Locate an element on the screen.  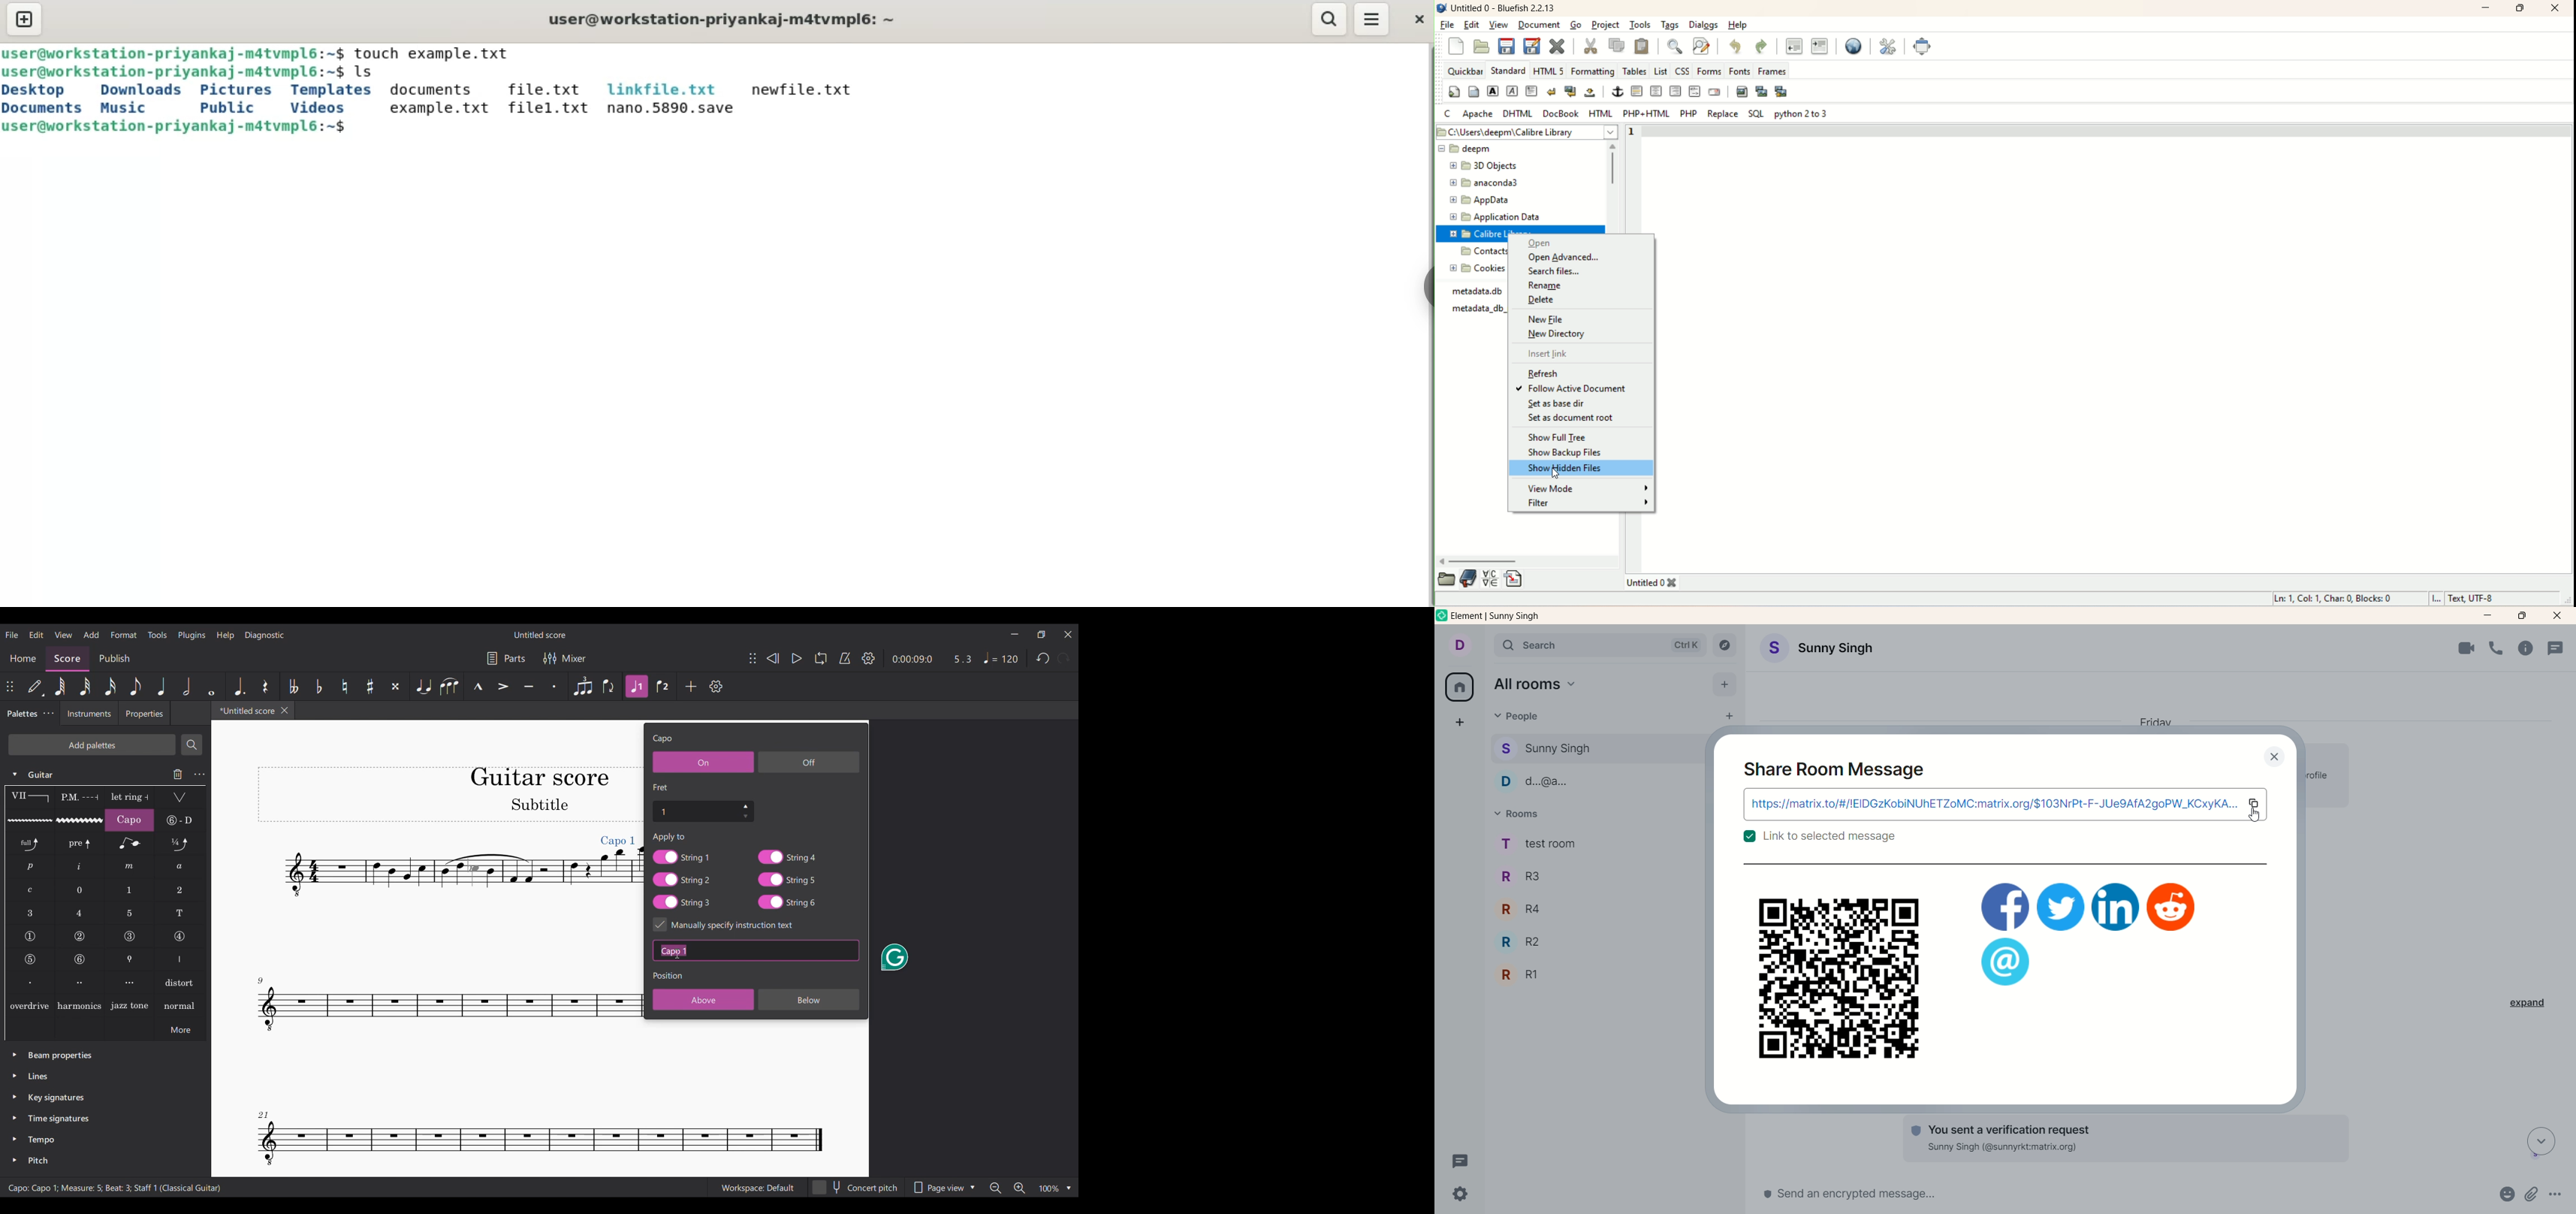
people is located at coordinates (1563, 785).